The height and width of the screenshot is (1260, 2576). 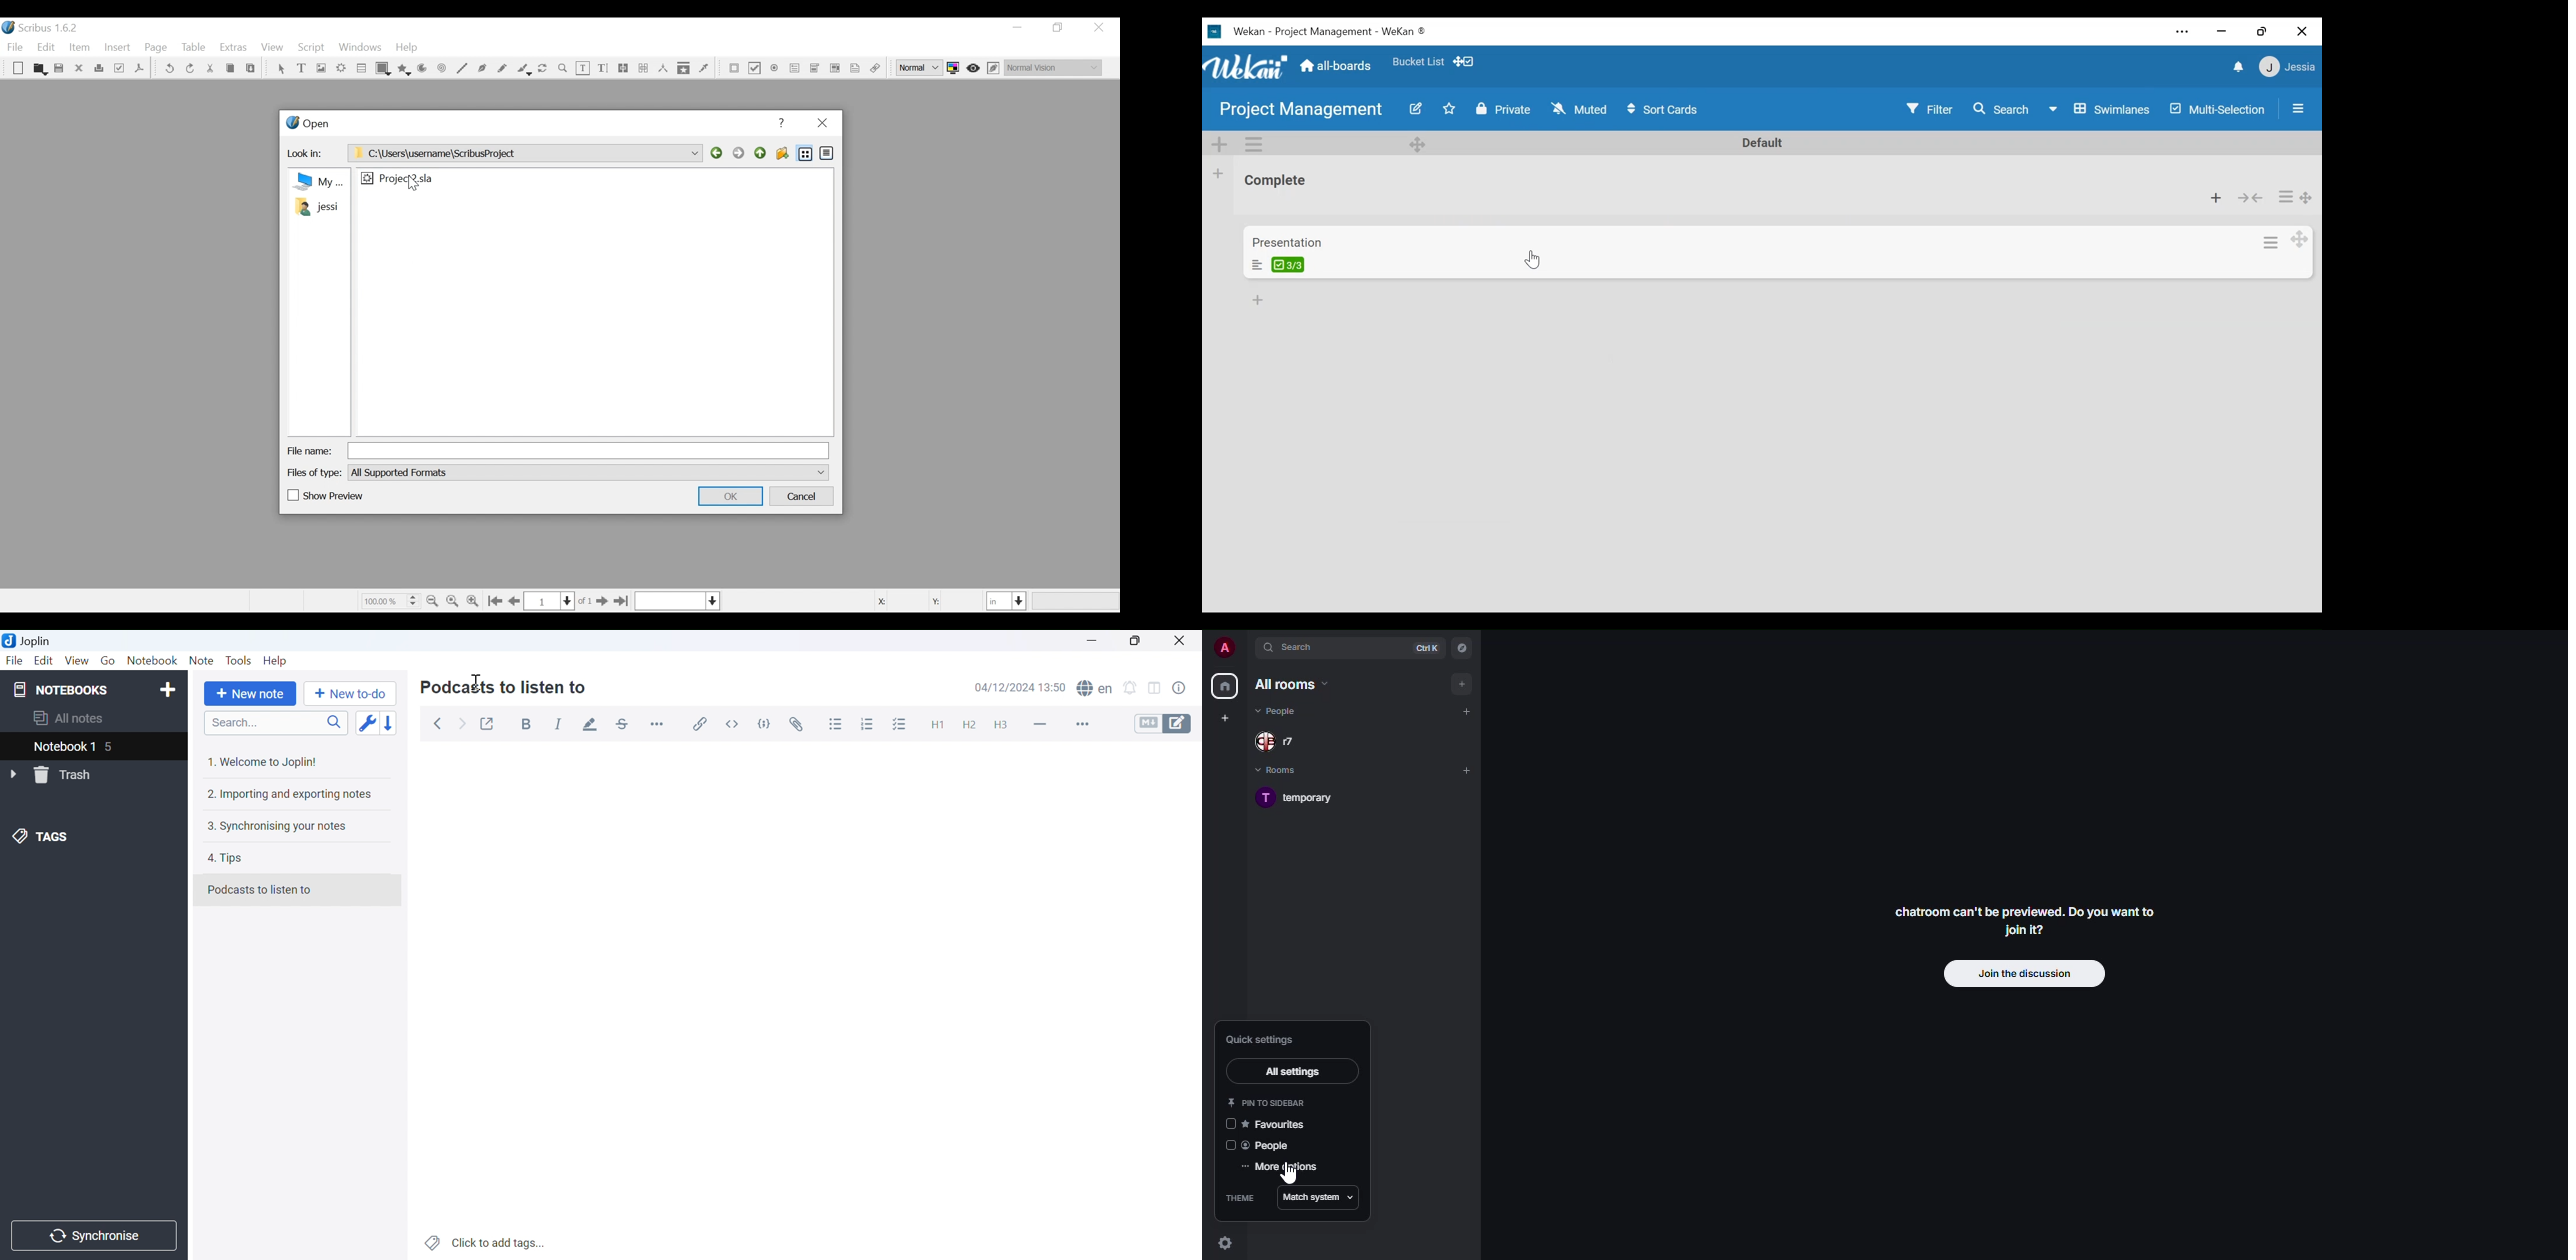 I want to click on minimize, so click(x=1017, y=27).